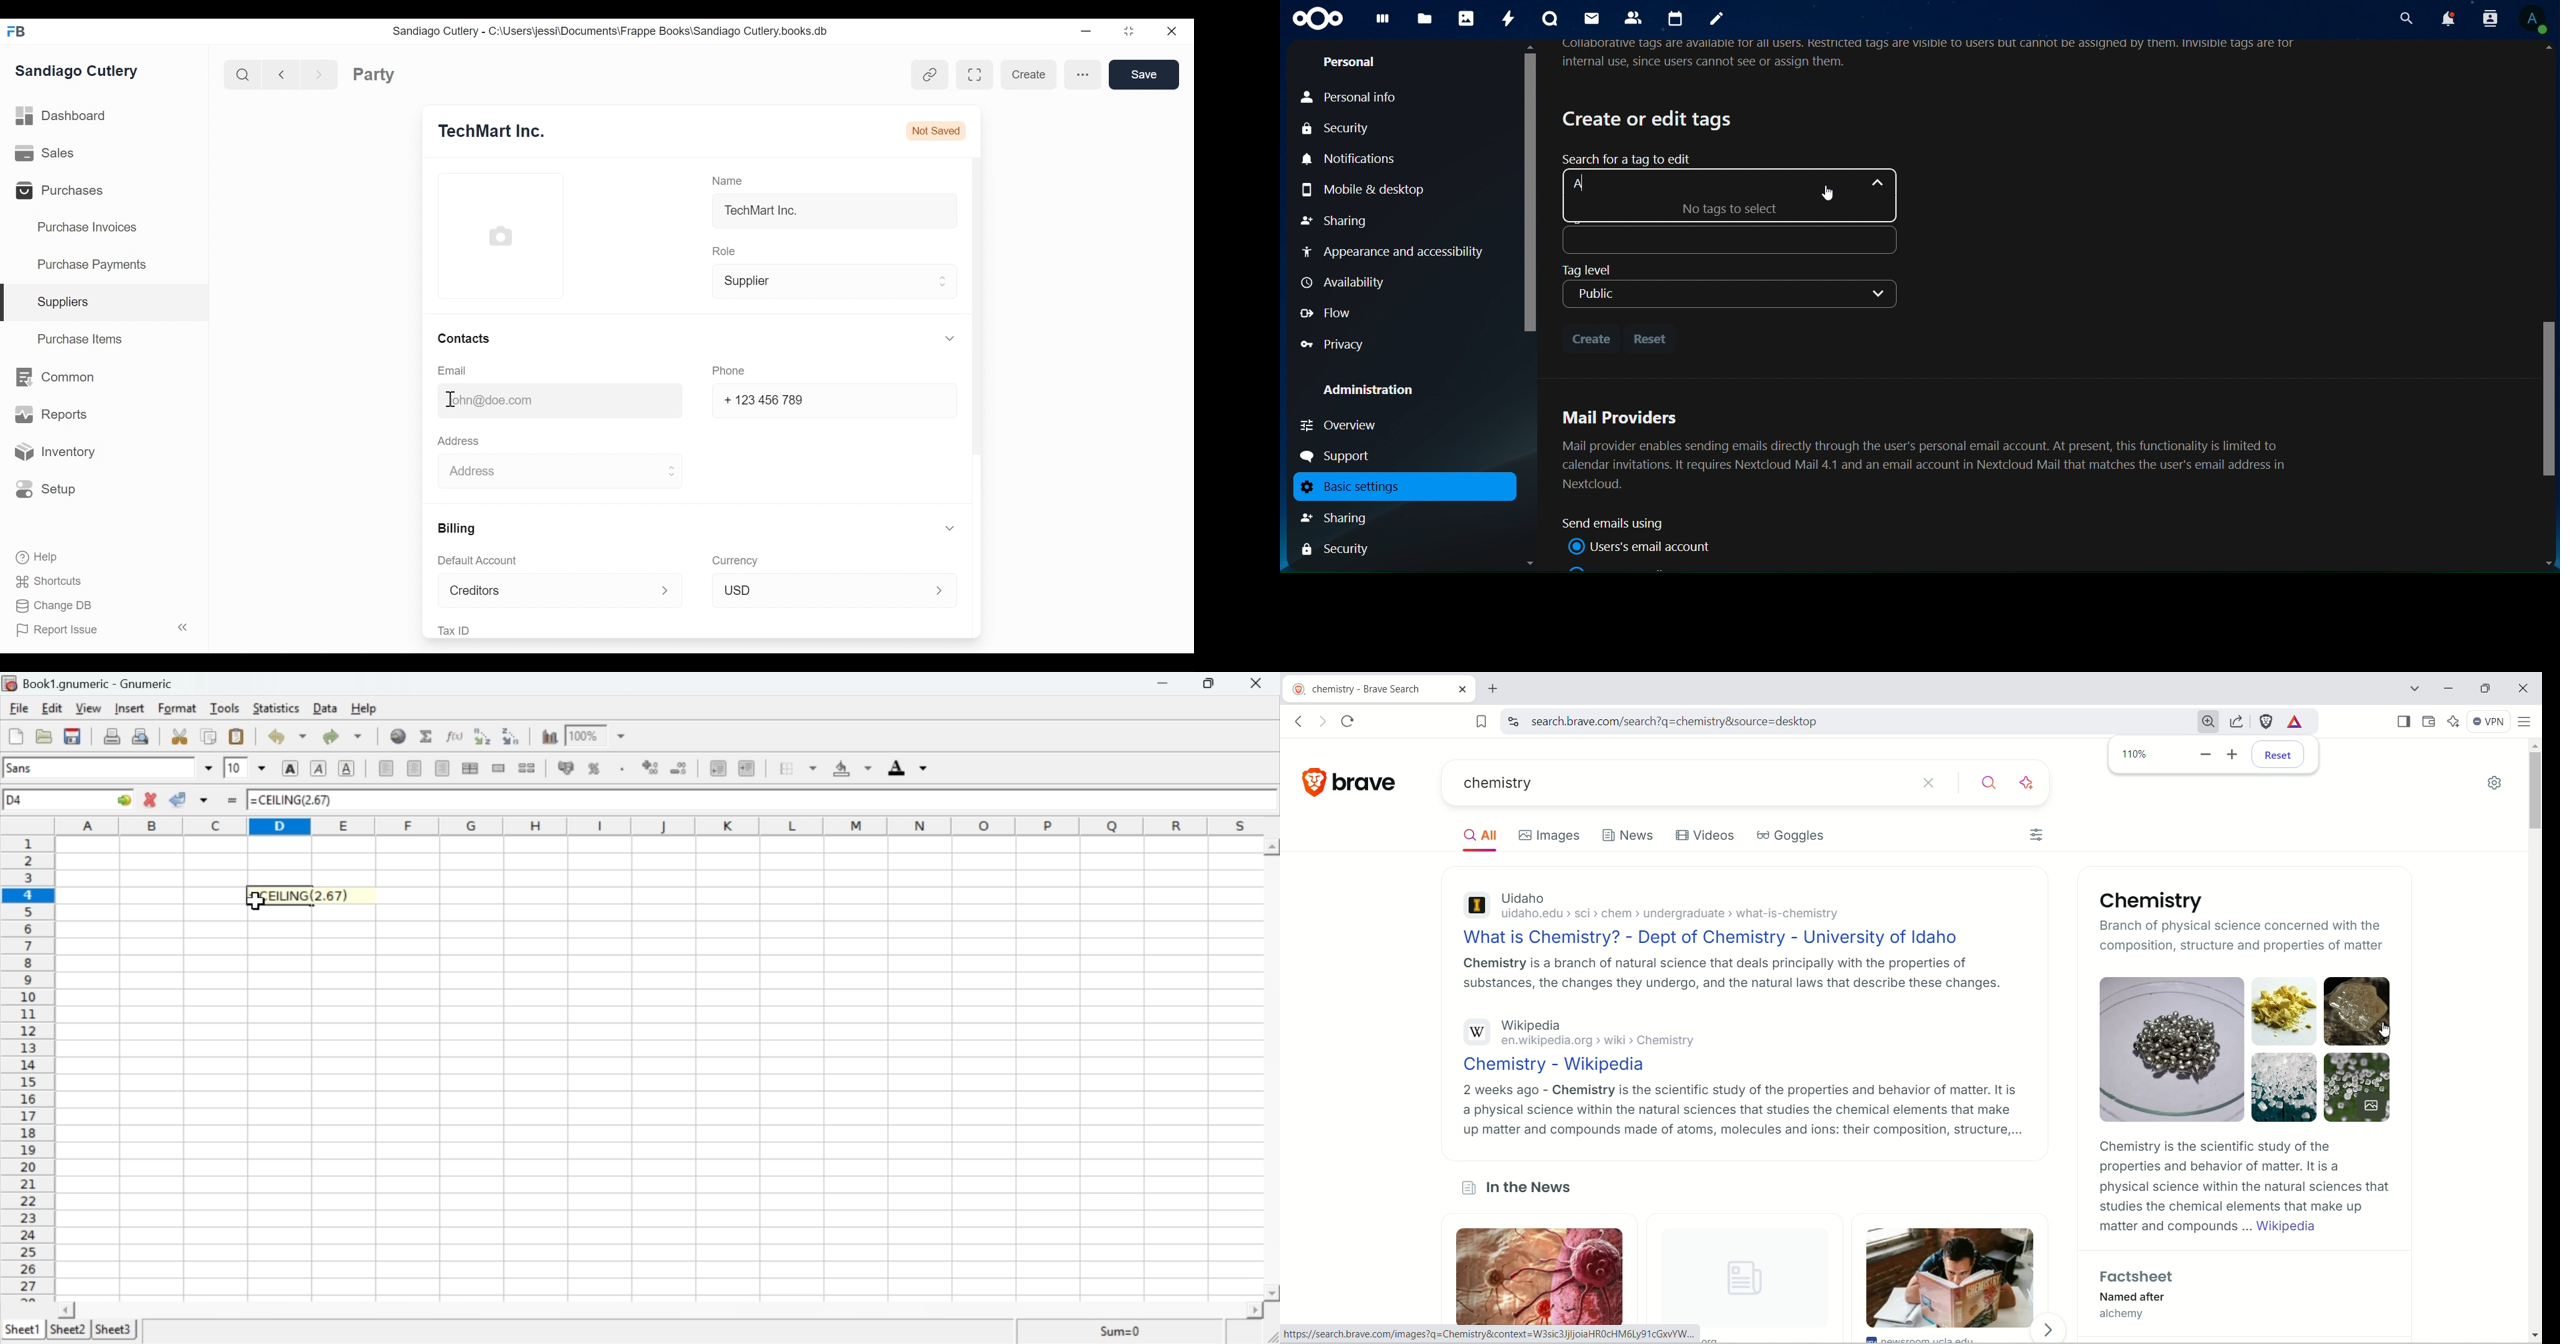  Describe the element at coordinates (395, 75) in the screenshot. I see `Party` at that location.